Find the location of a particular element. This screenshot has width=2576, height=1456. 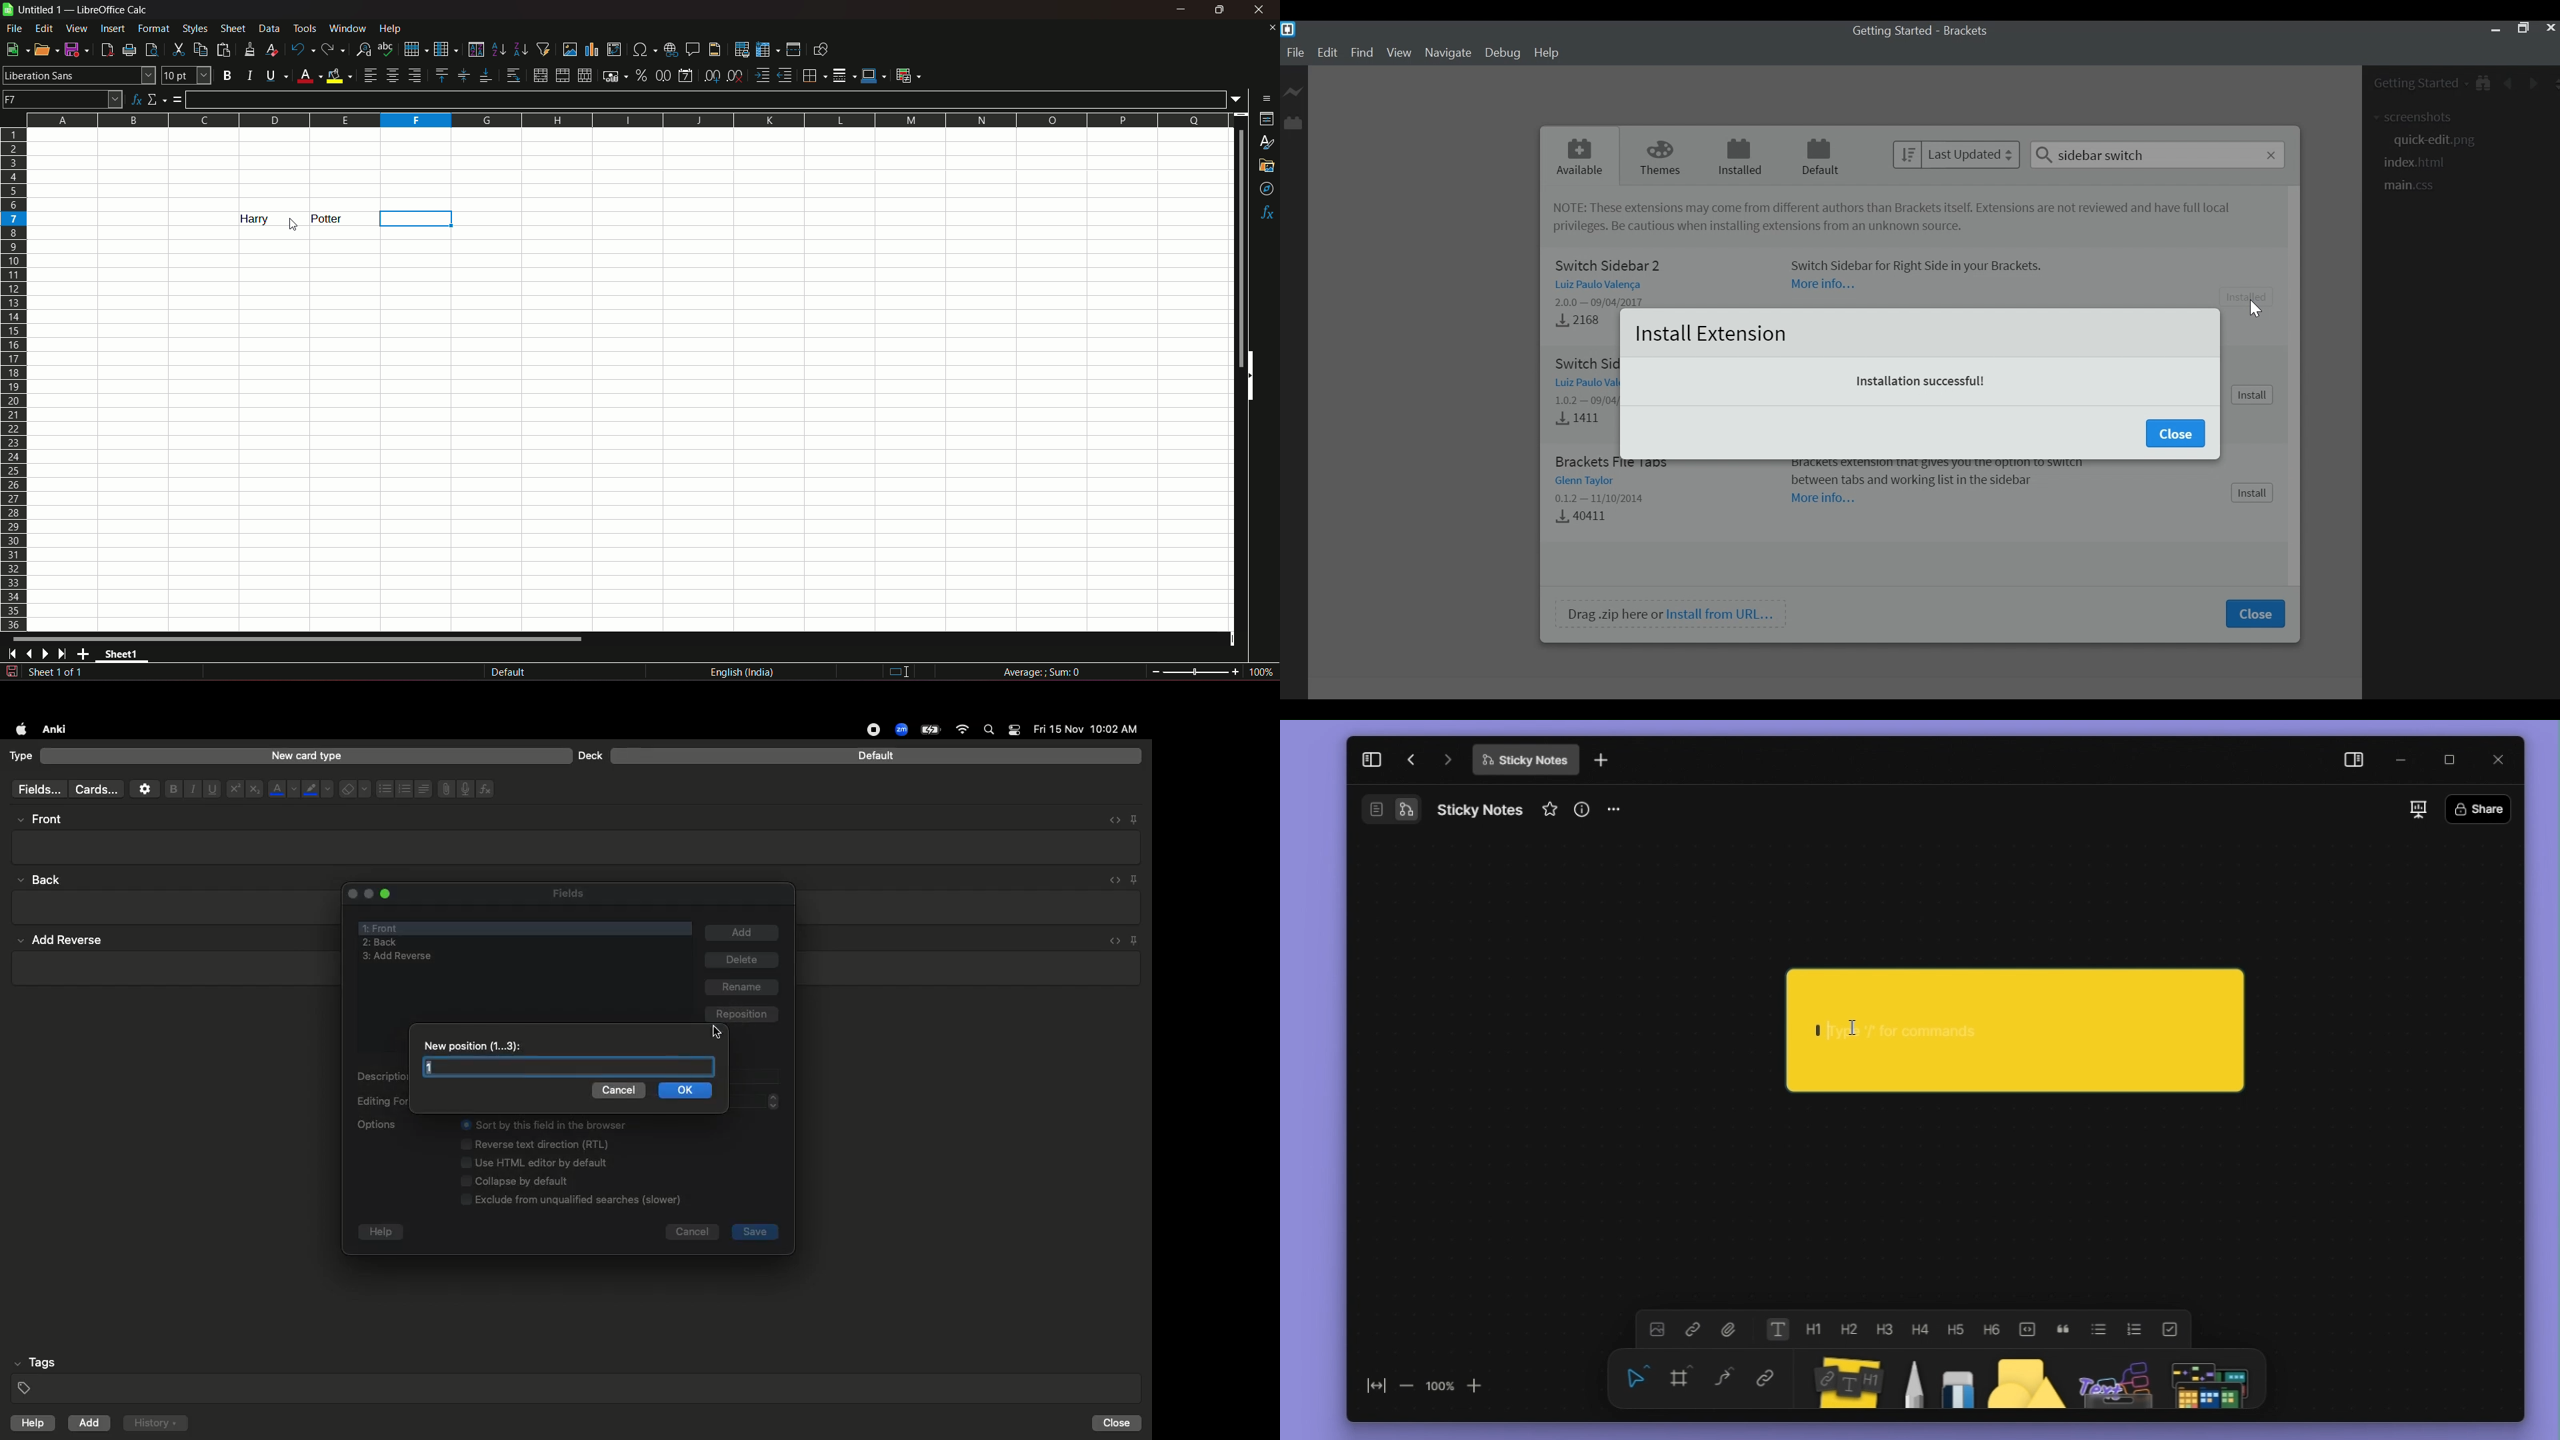

rows is located at coordinates (14, 379).